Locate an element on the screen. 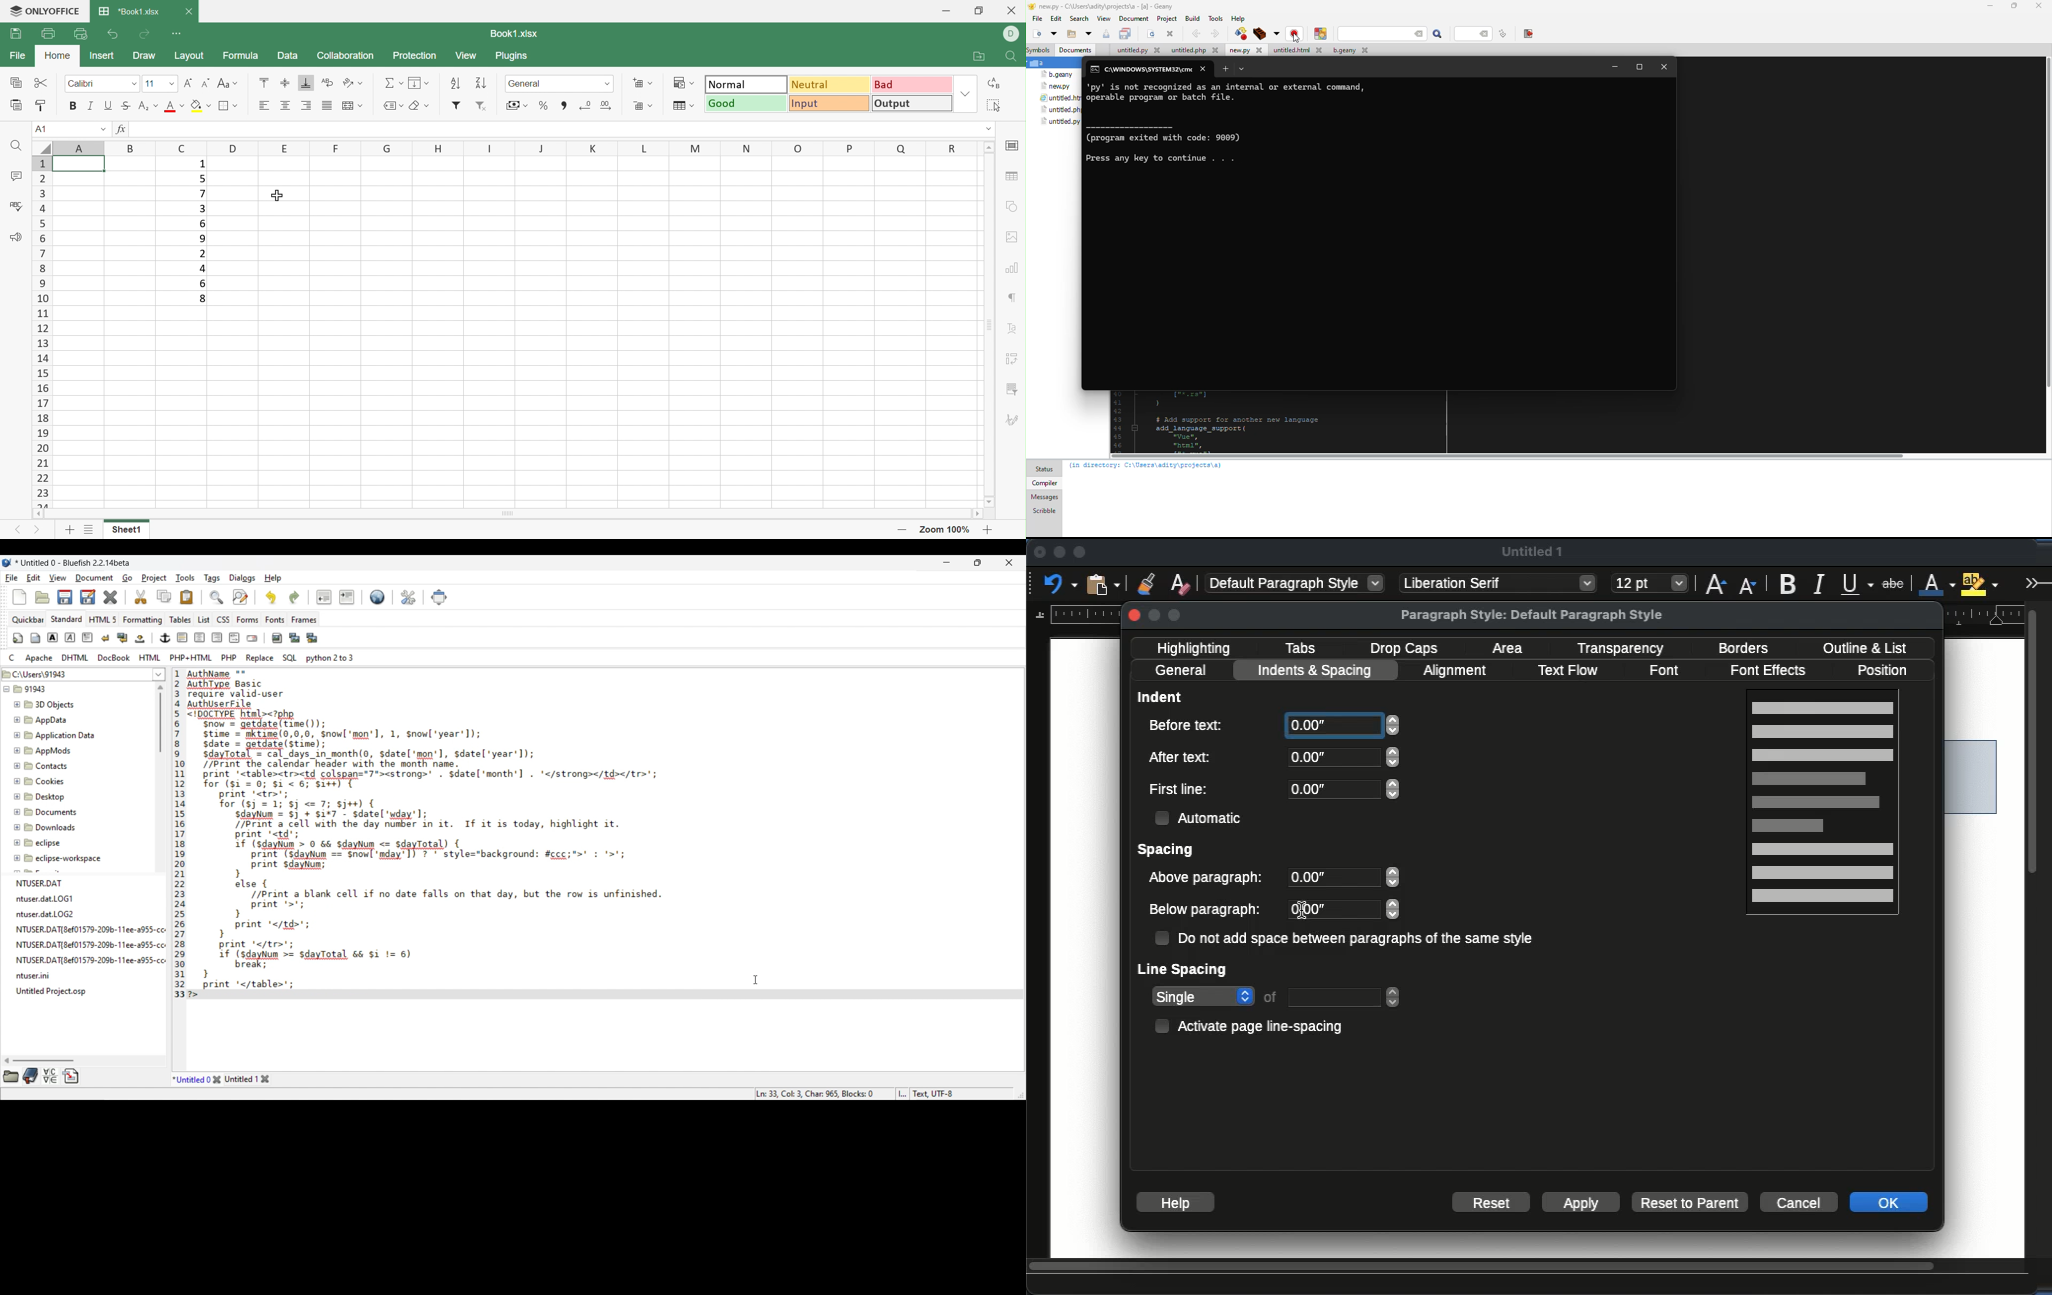 The width and height of the screenshot is (2072, 1316). save is located at coordinates (1125, 34).